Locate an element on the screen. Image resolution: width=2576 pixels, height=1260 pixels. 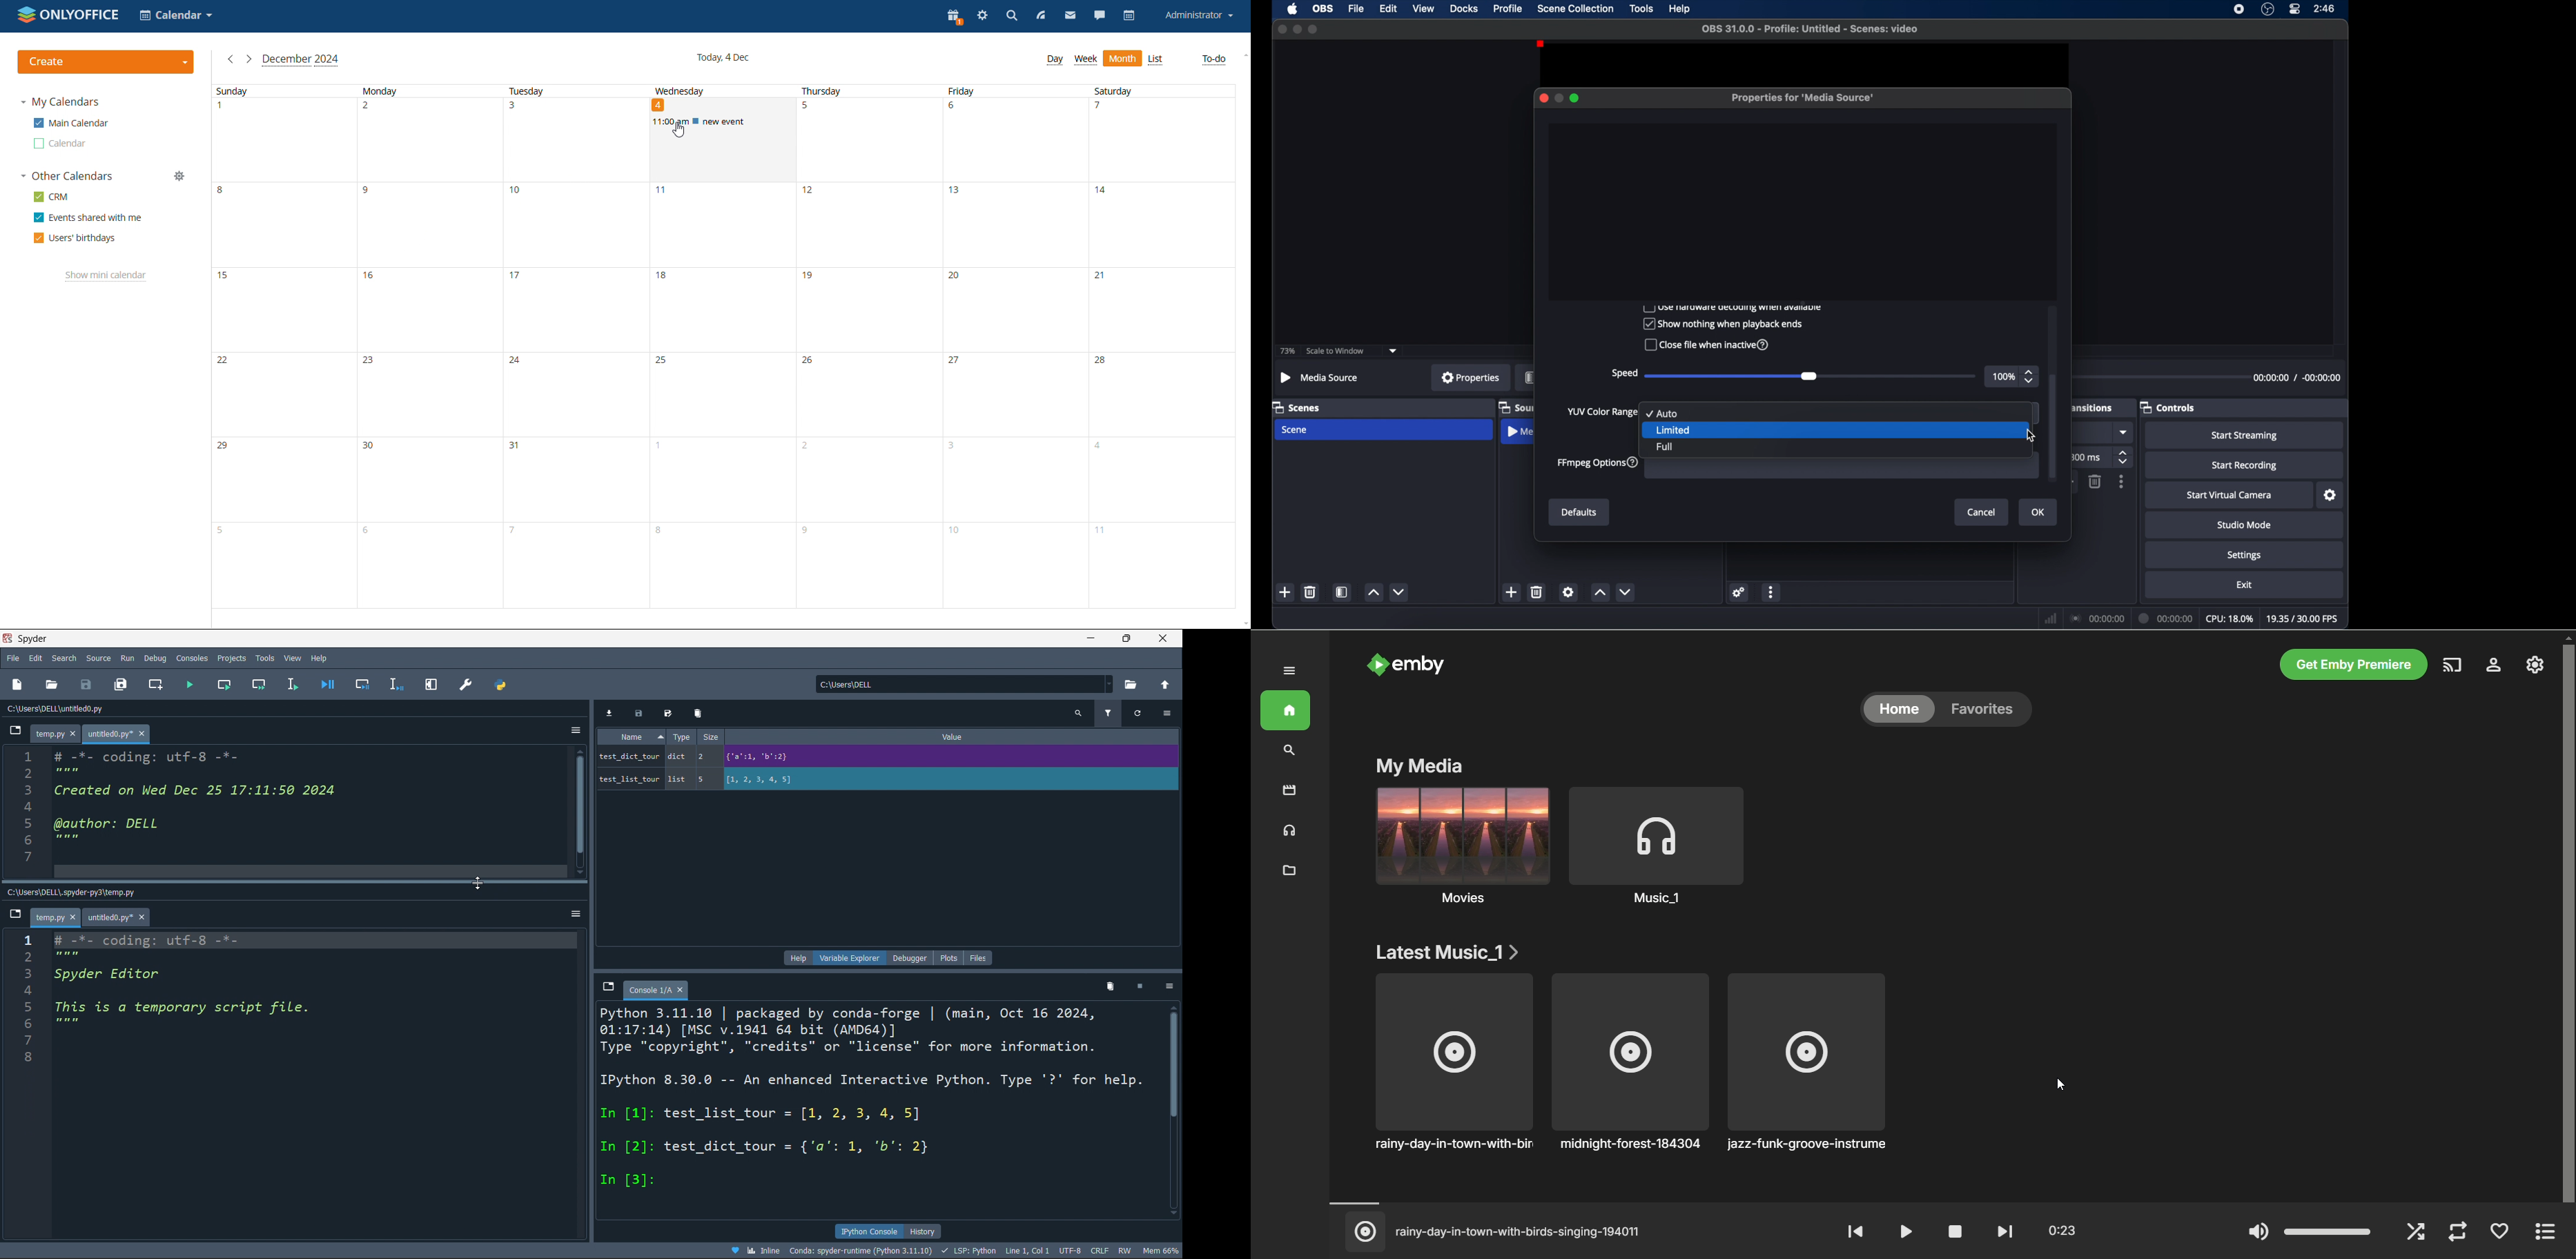
slider is located at coordinates (1734, 378).